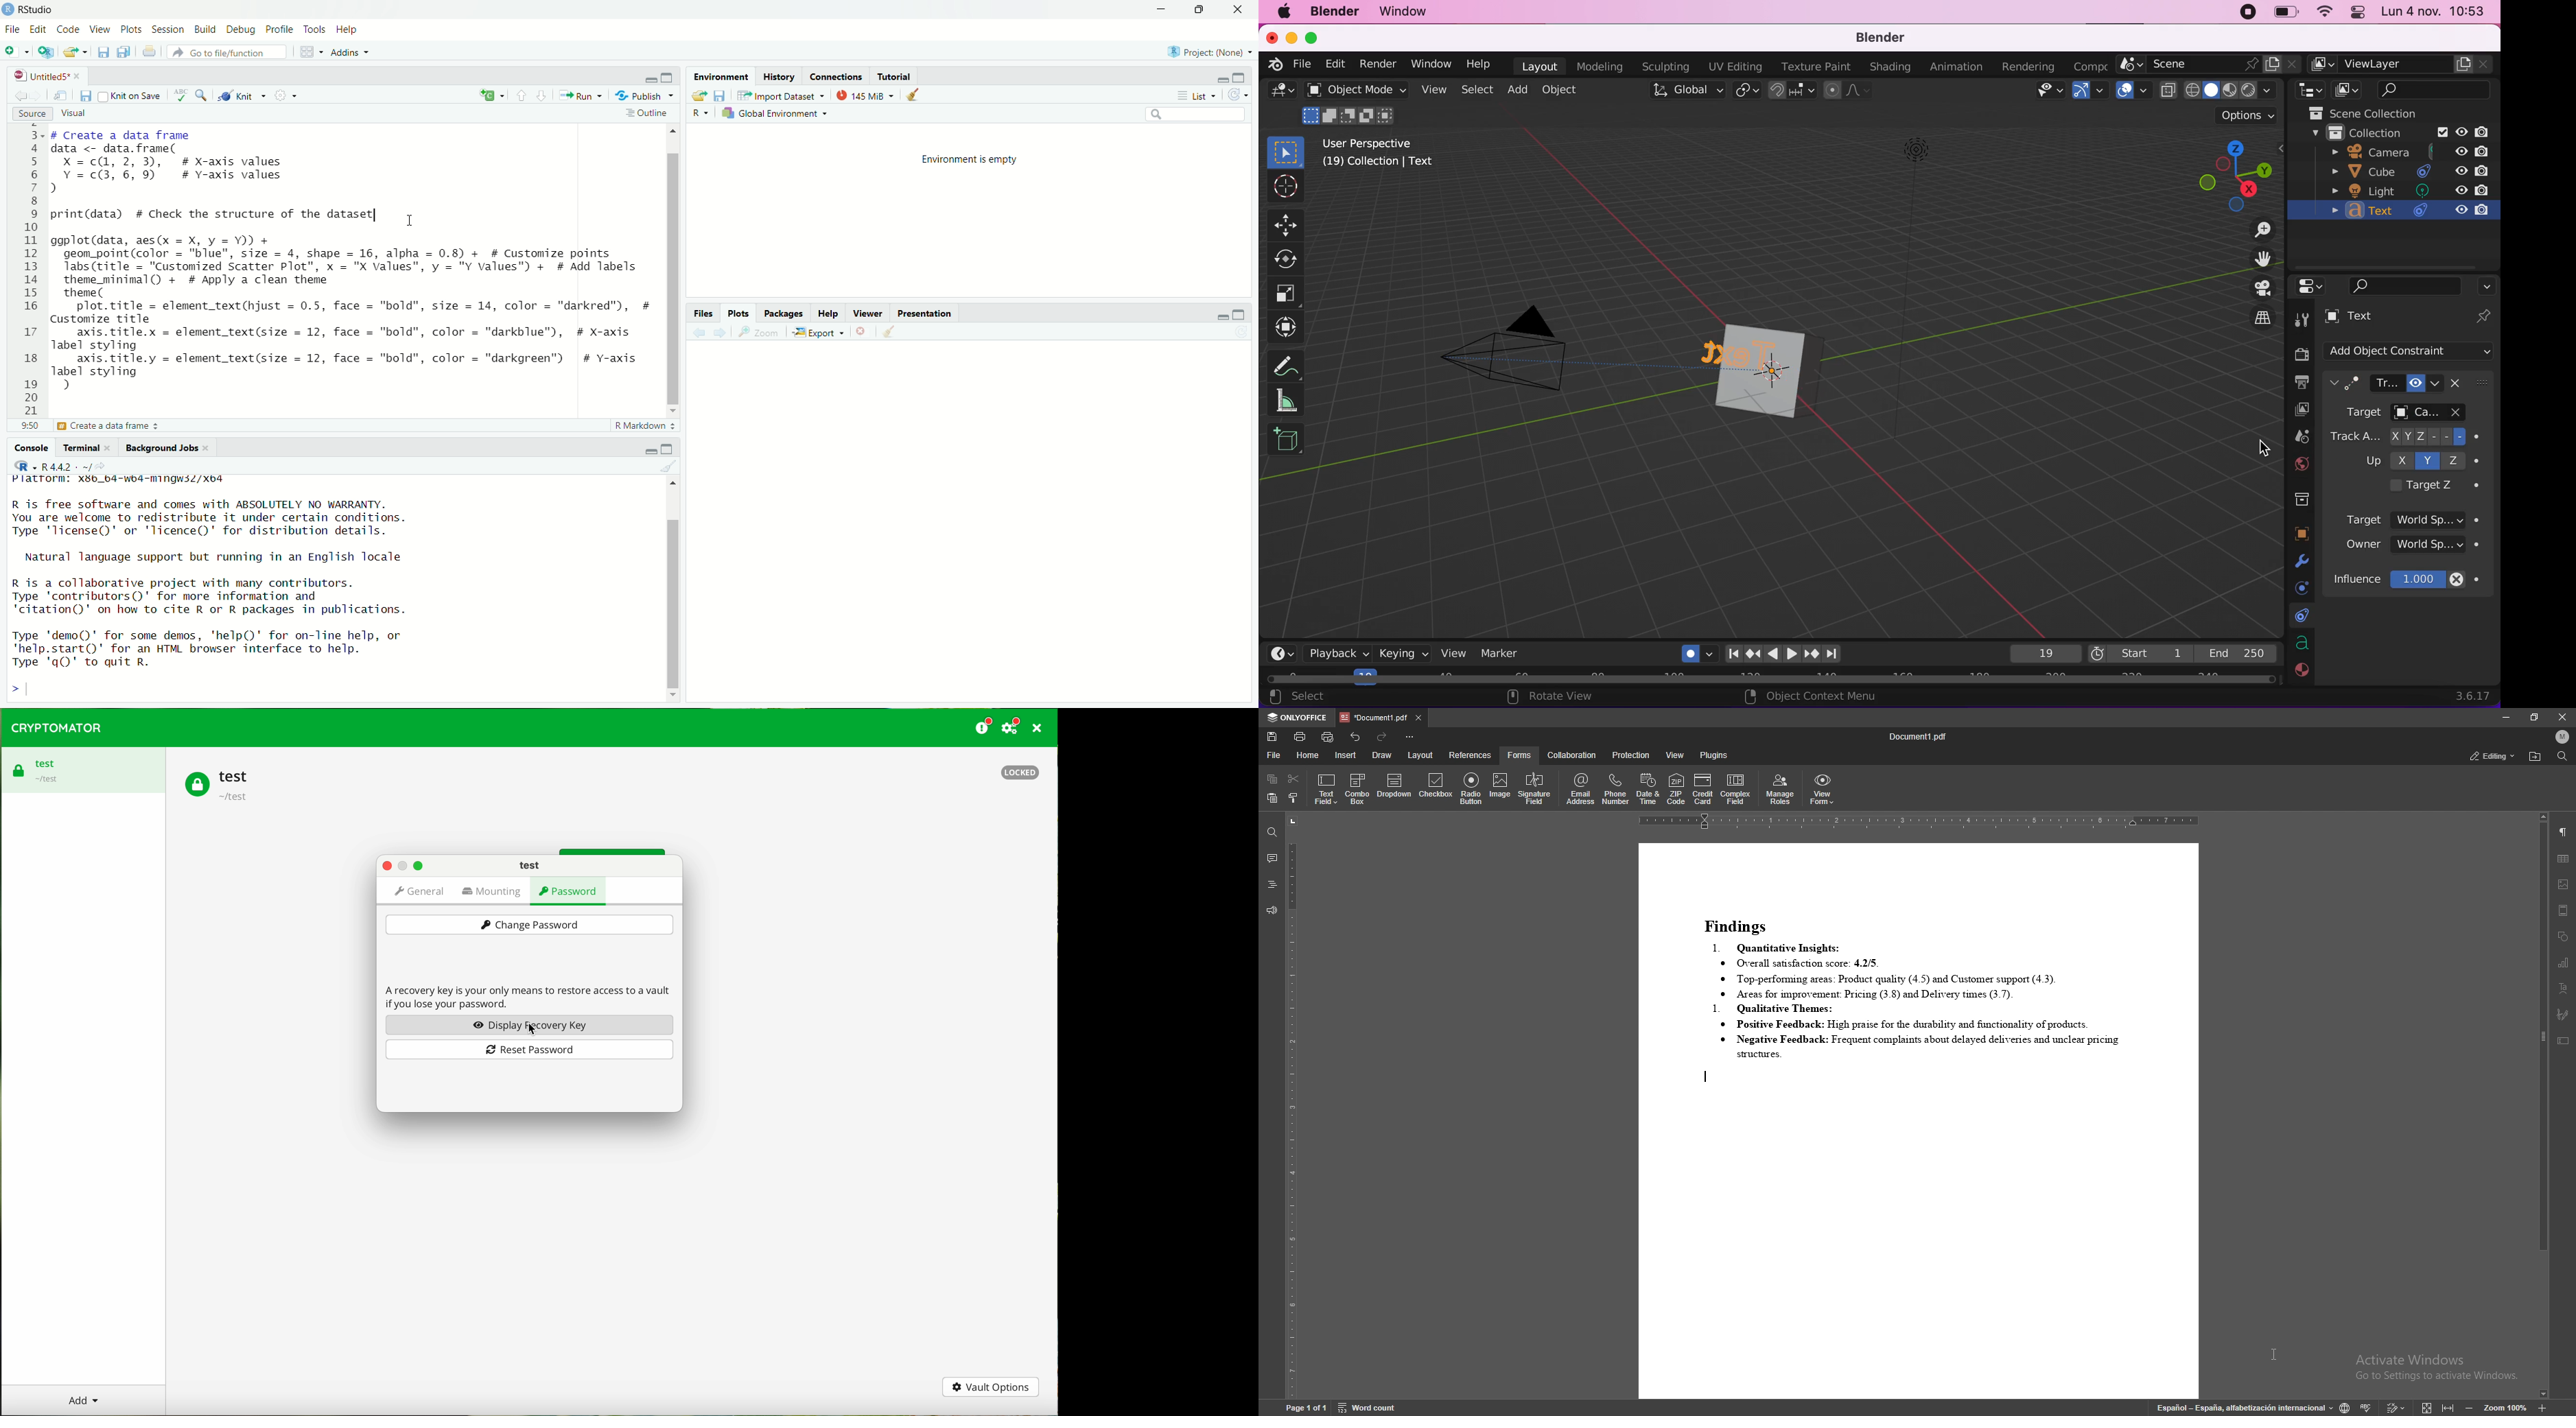  Describe the element at coordinates (2392, 384) in the screenshot. I see `constraint panel` at that location.